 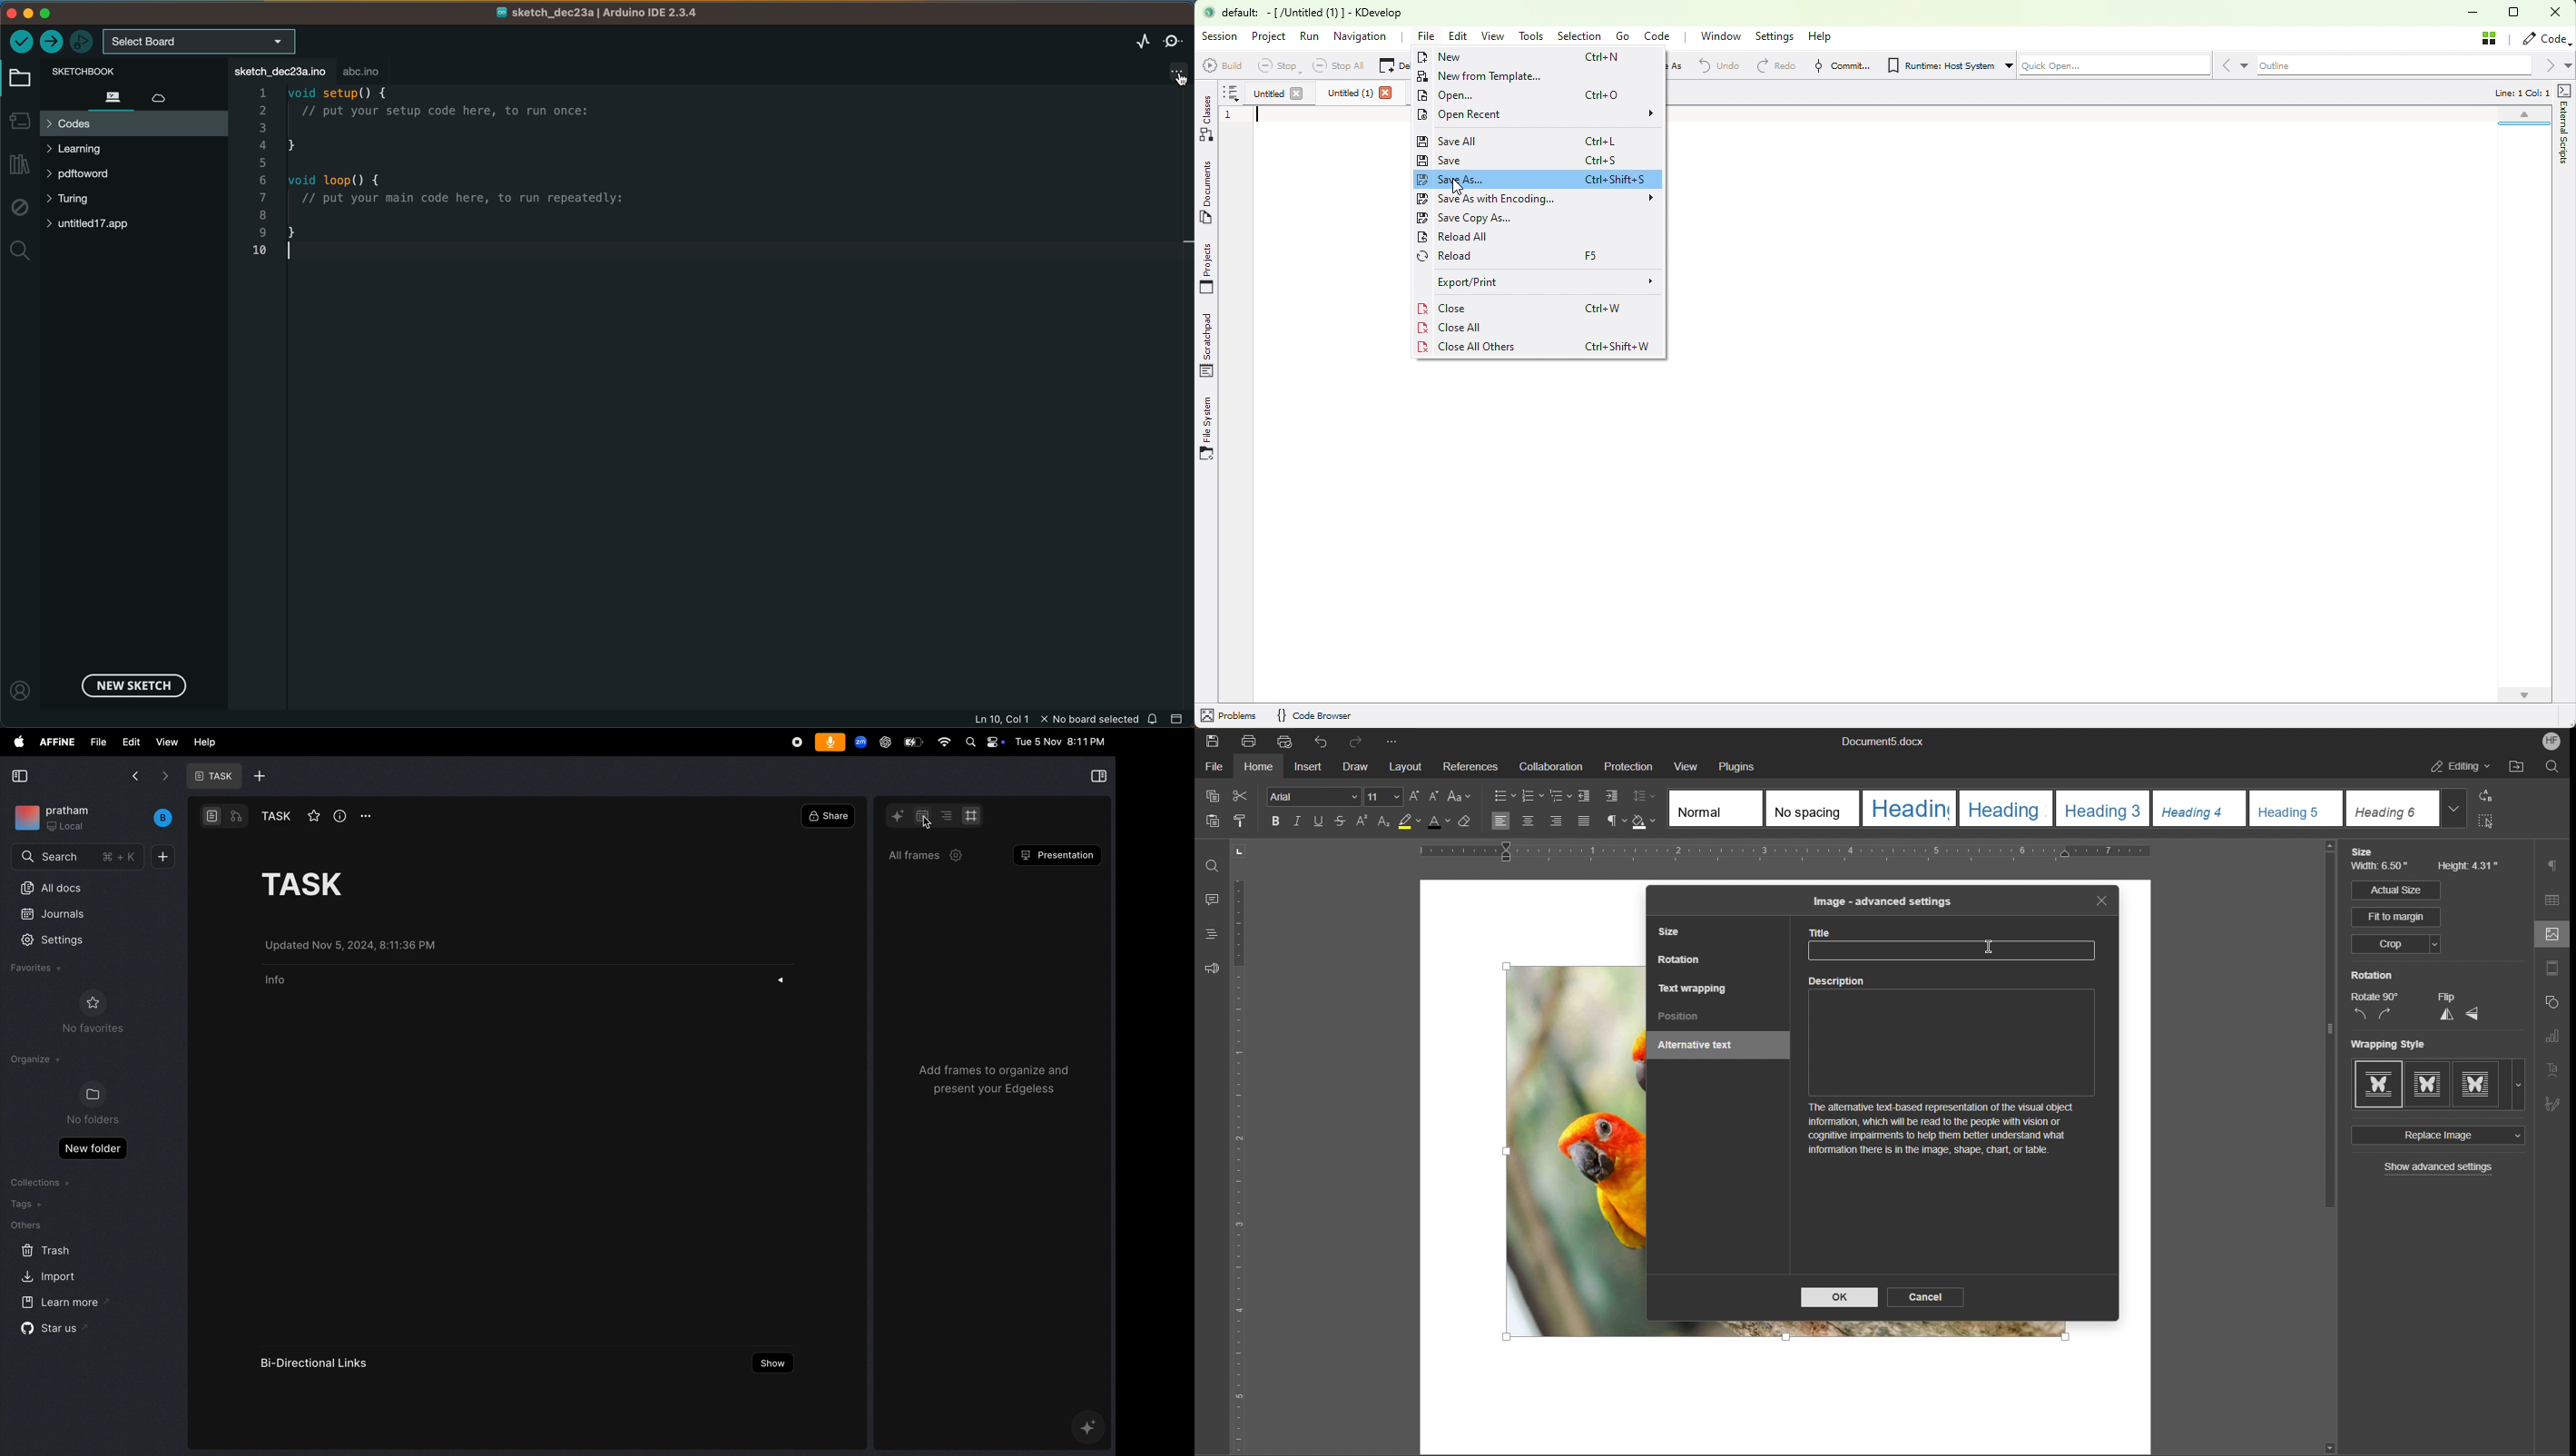 I want to click on Height, so click(x=2470, y=867).